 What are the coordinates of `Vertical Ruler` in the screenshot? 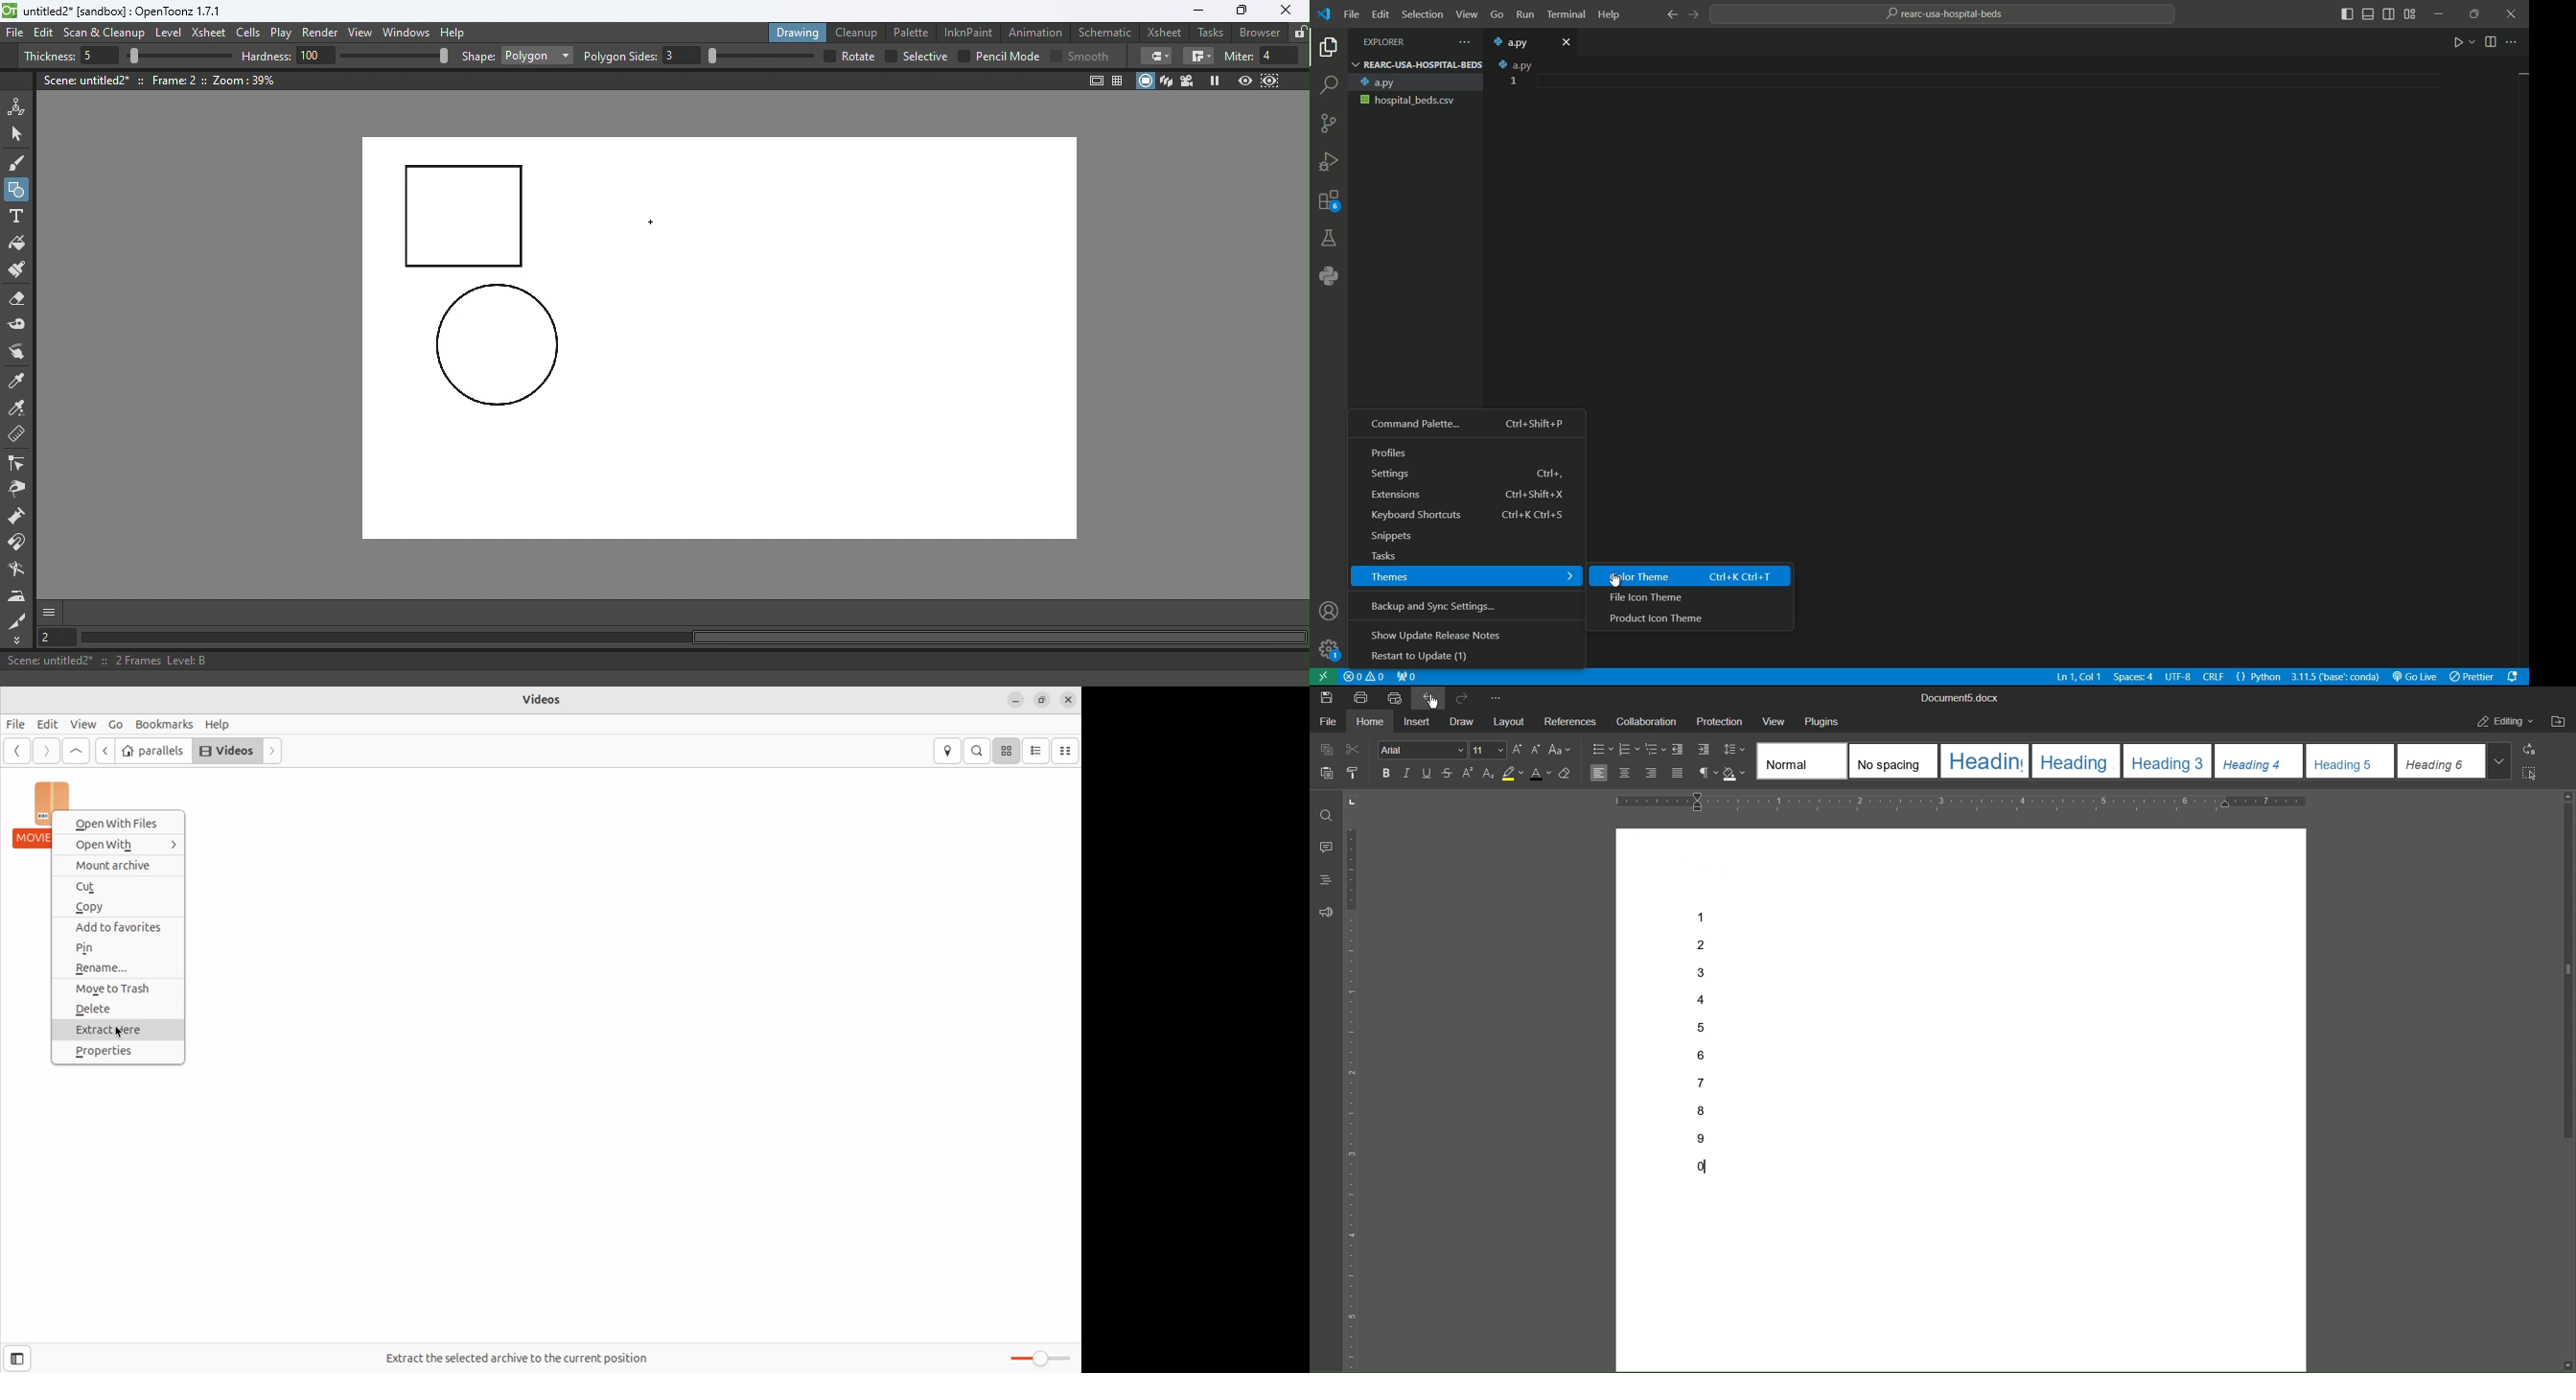 It's located at (1353, 1100).